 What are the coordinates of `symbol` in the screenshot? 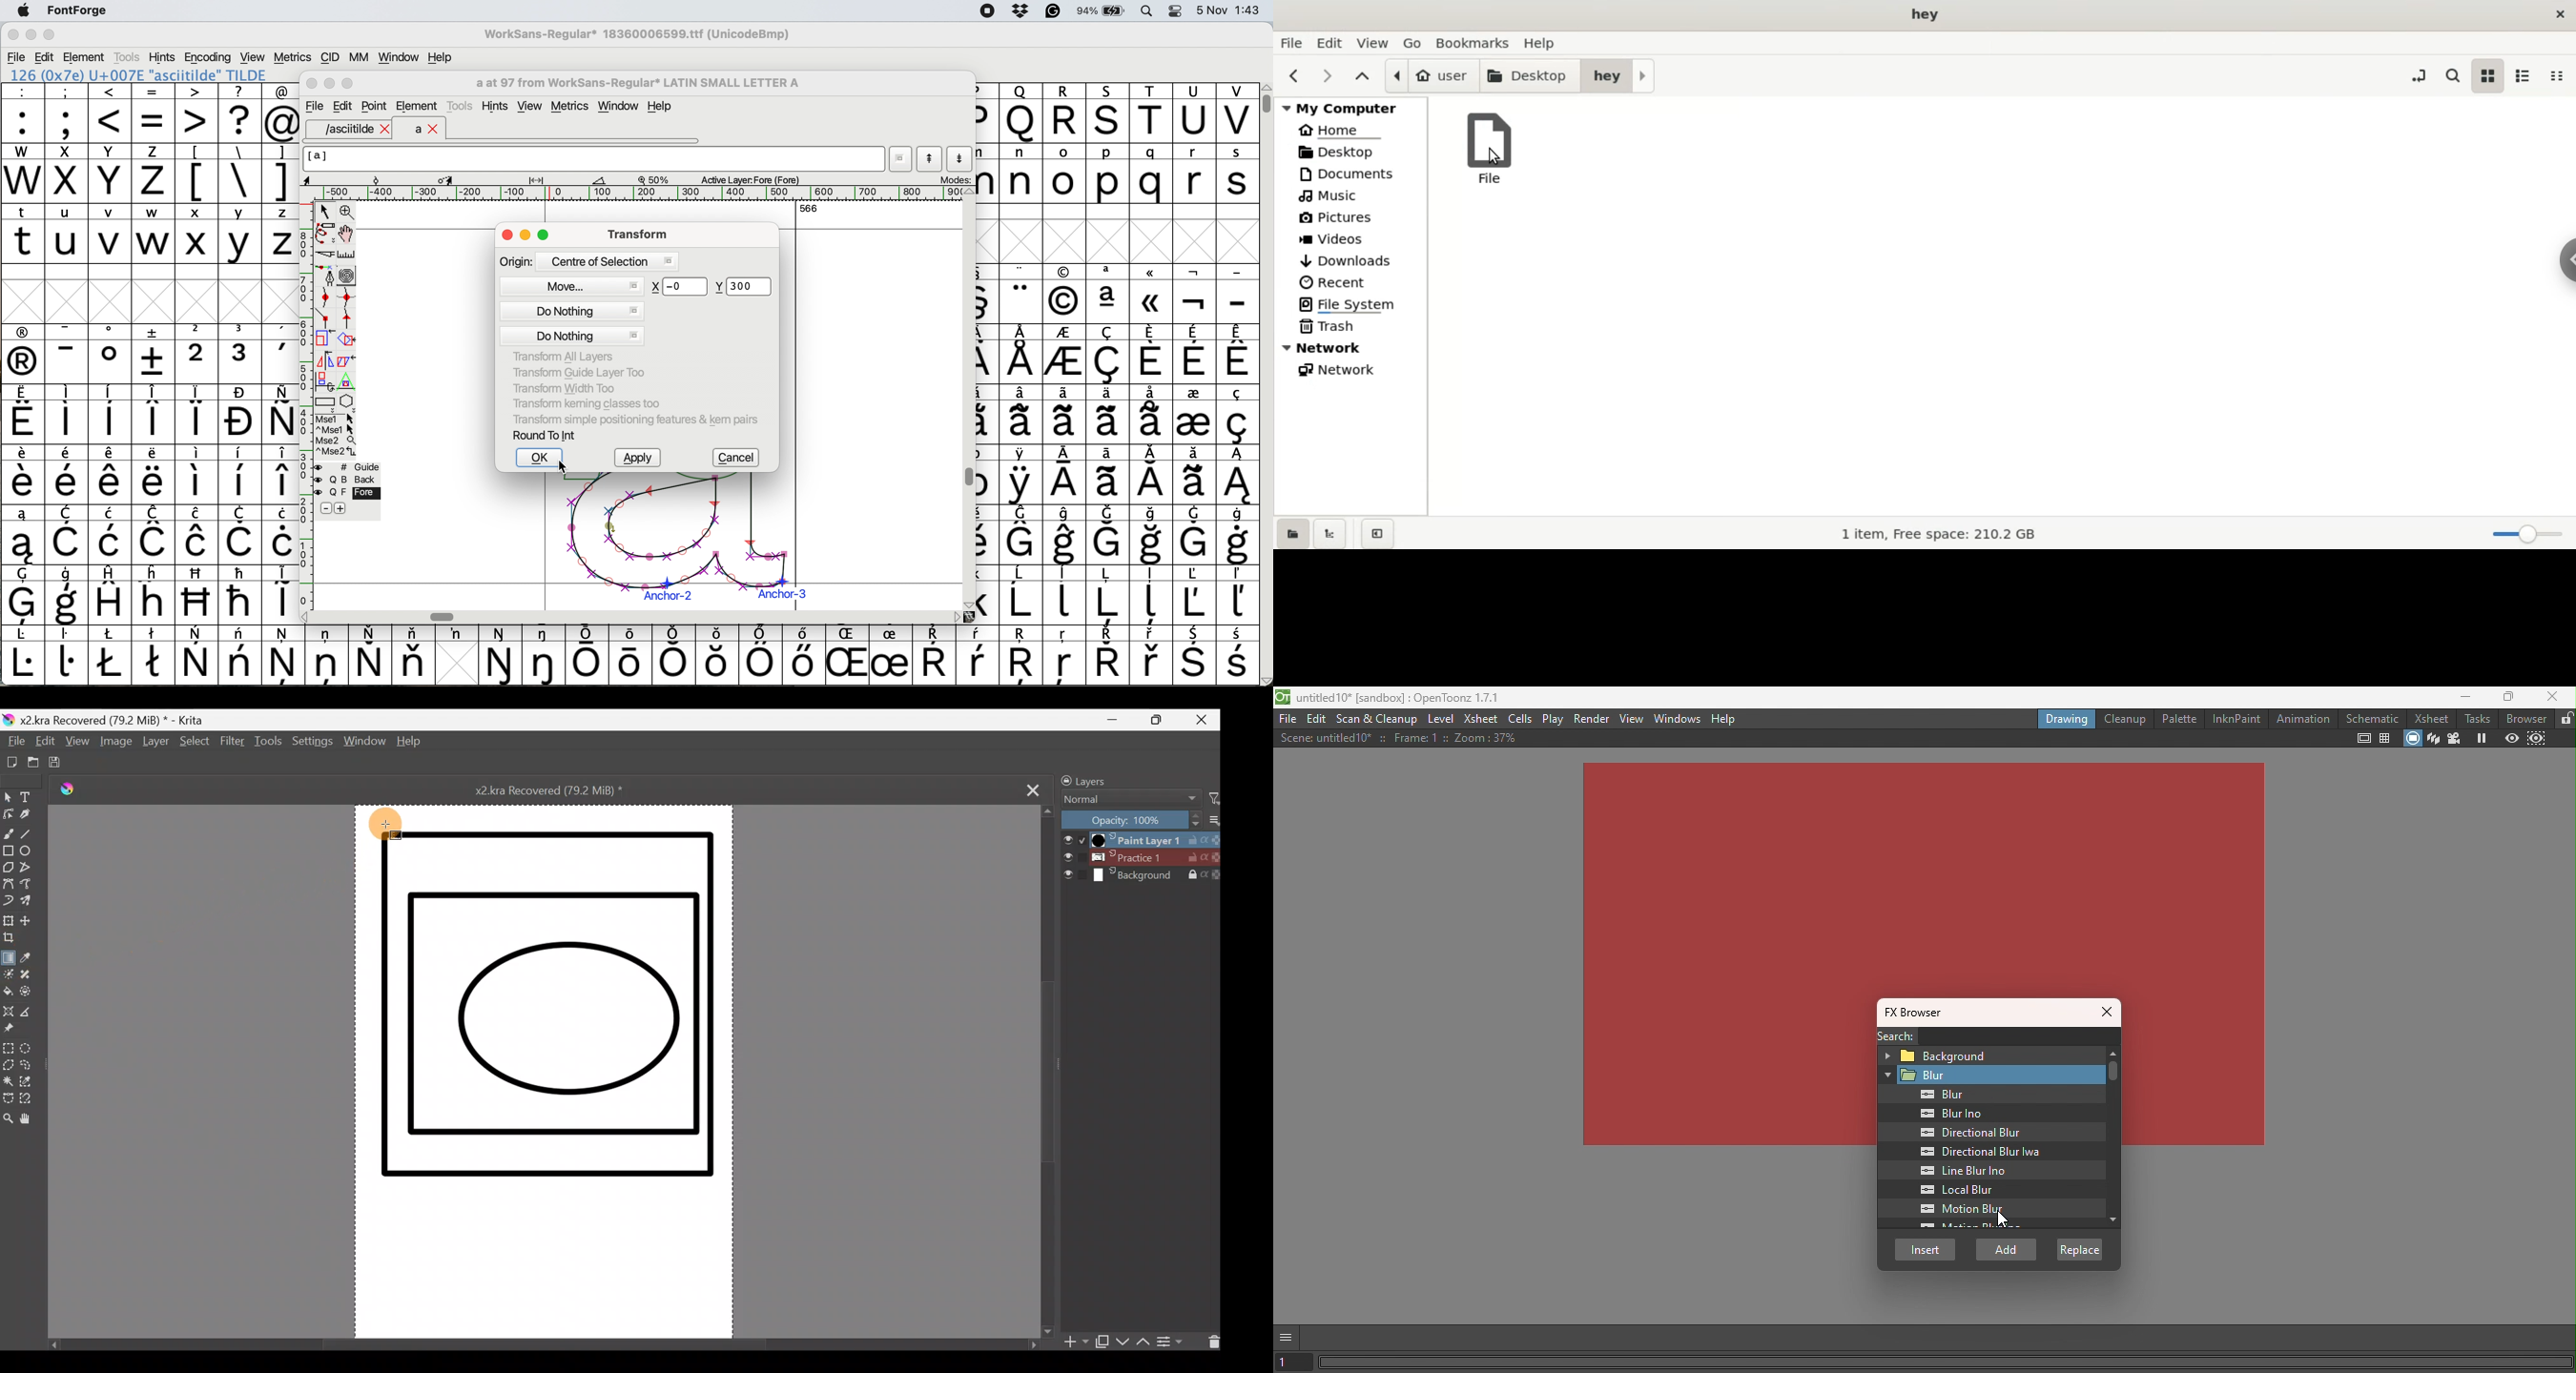 It's located at (1238, 535).